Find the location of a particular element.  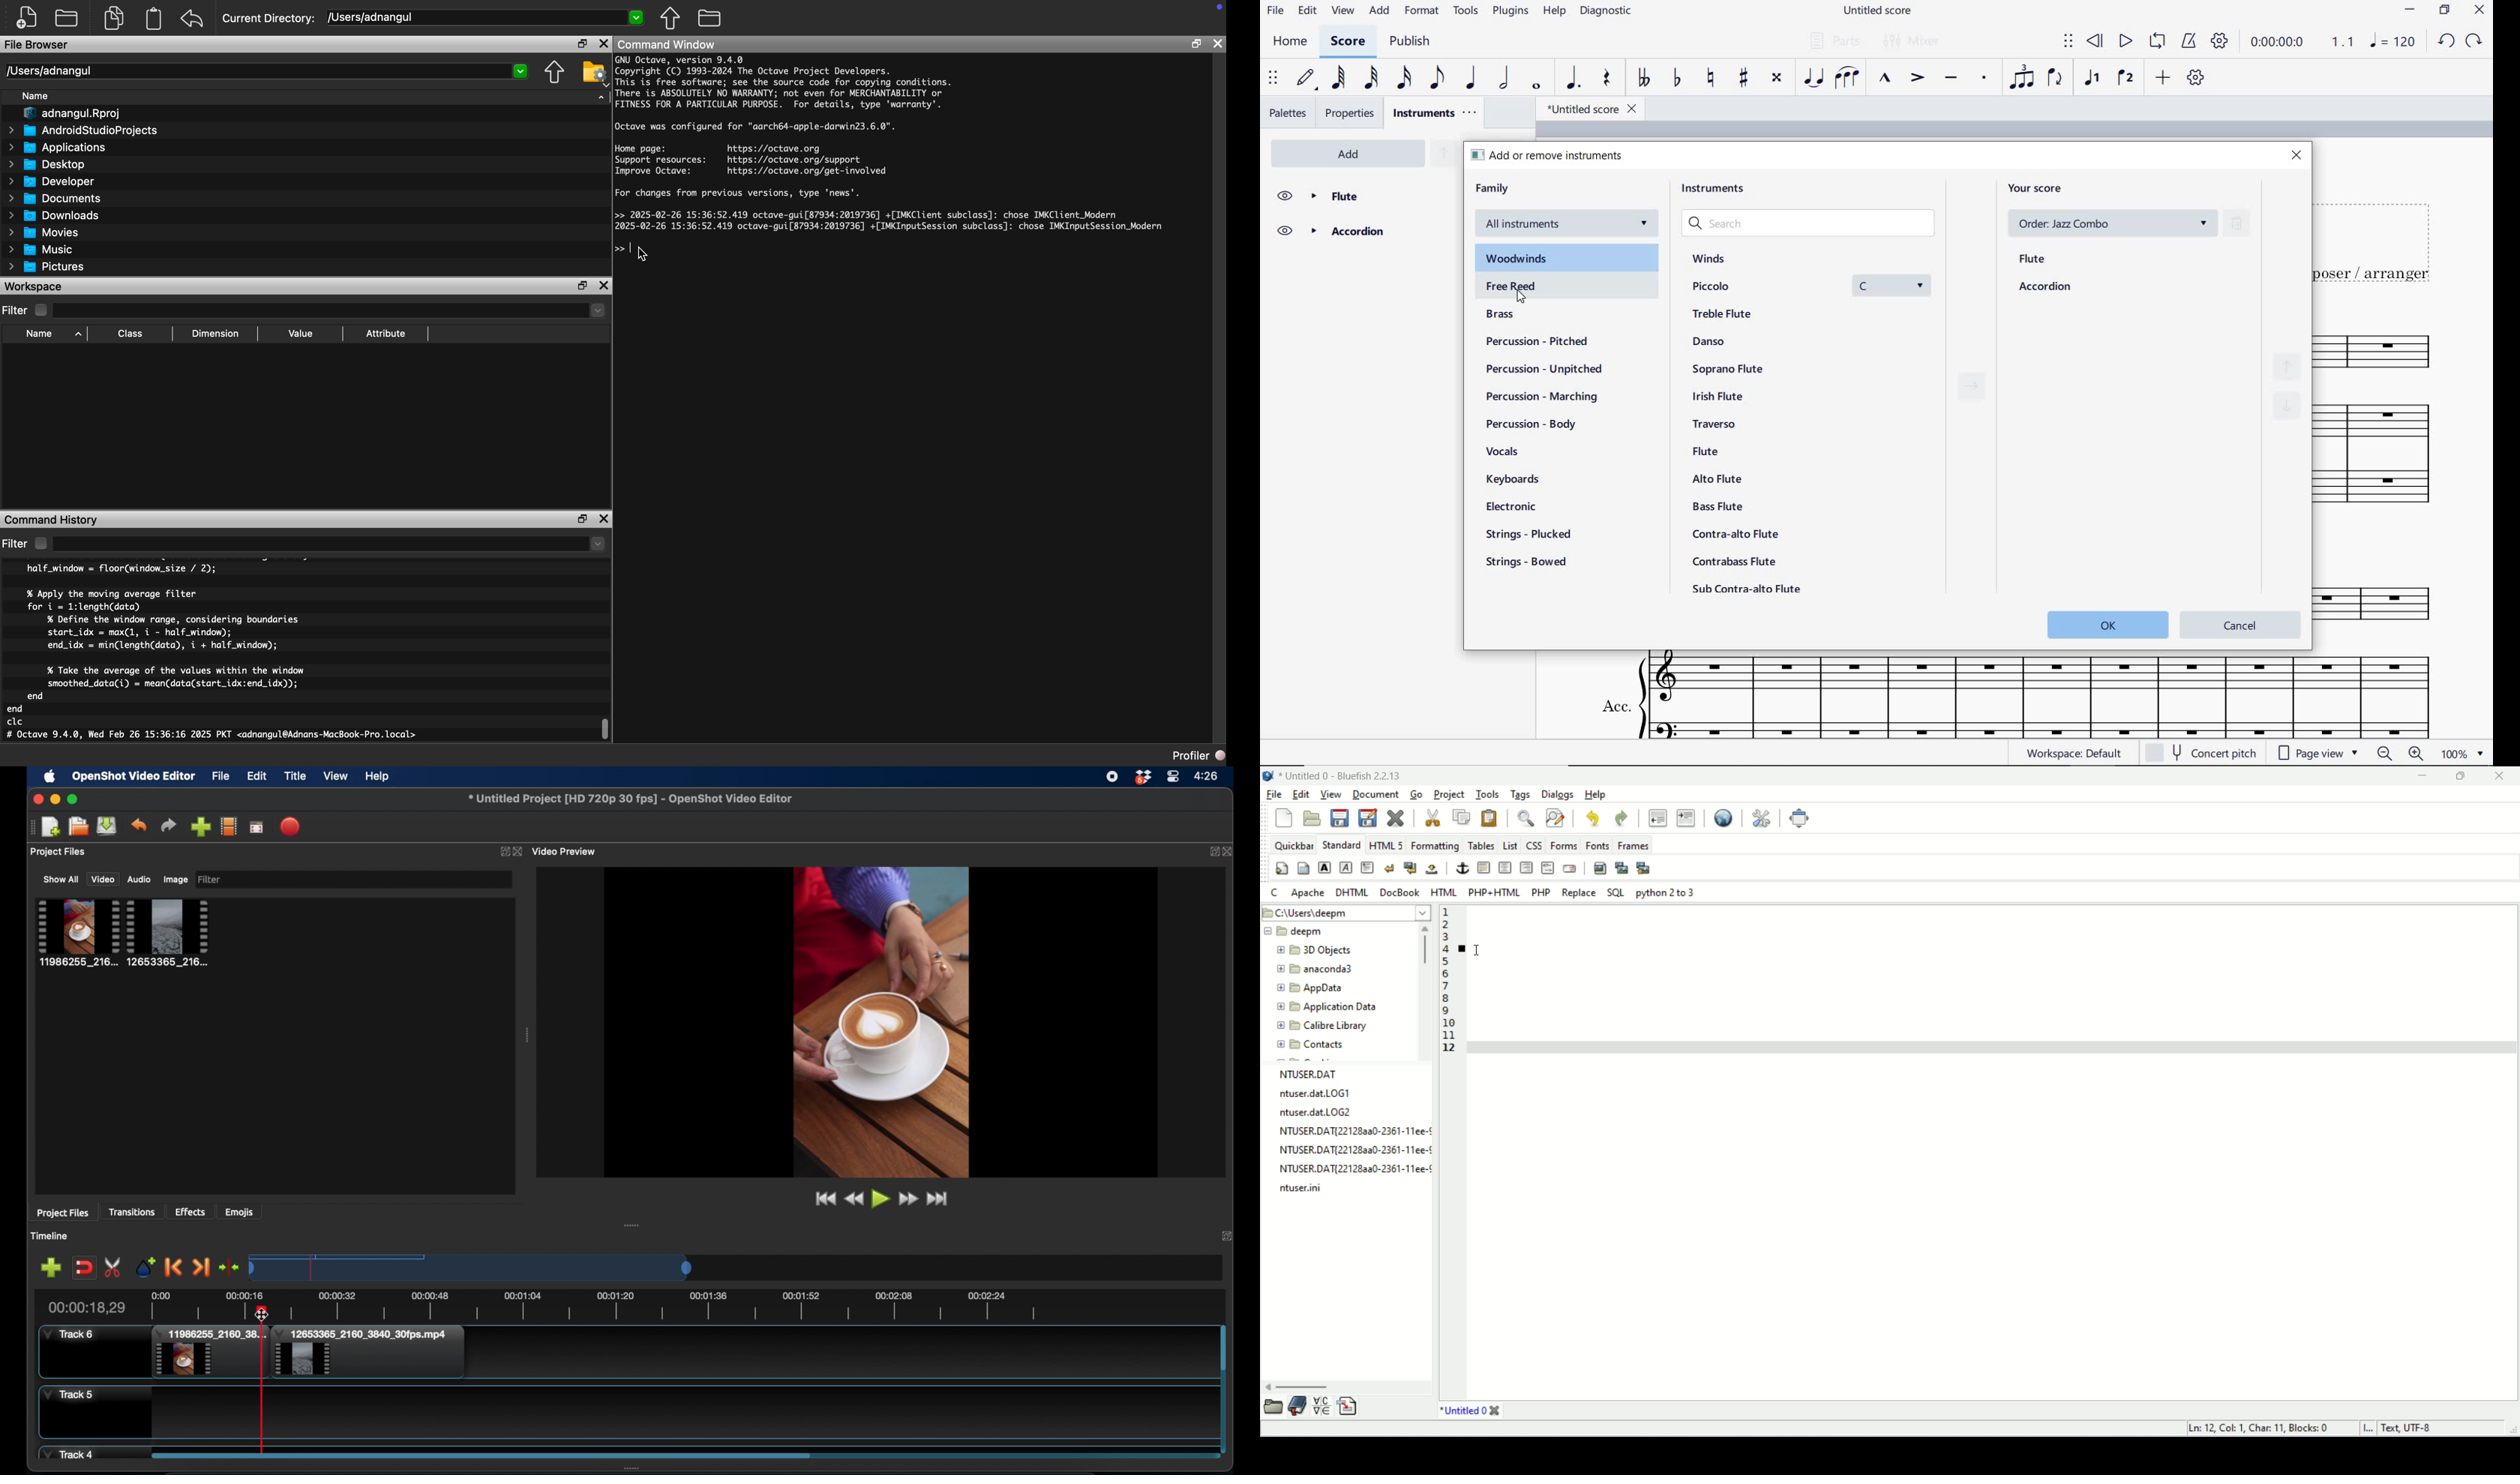

Ln, col, char, block is located at coordinates (2257, 1429).